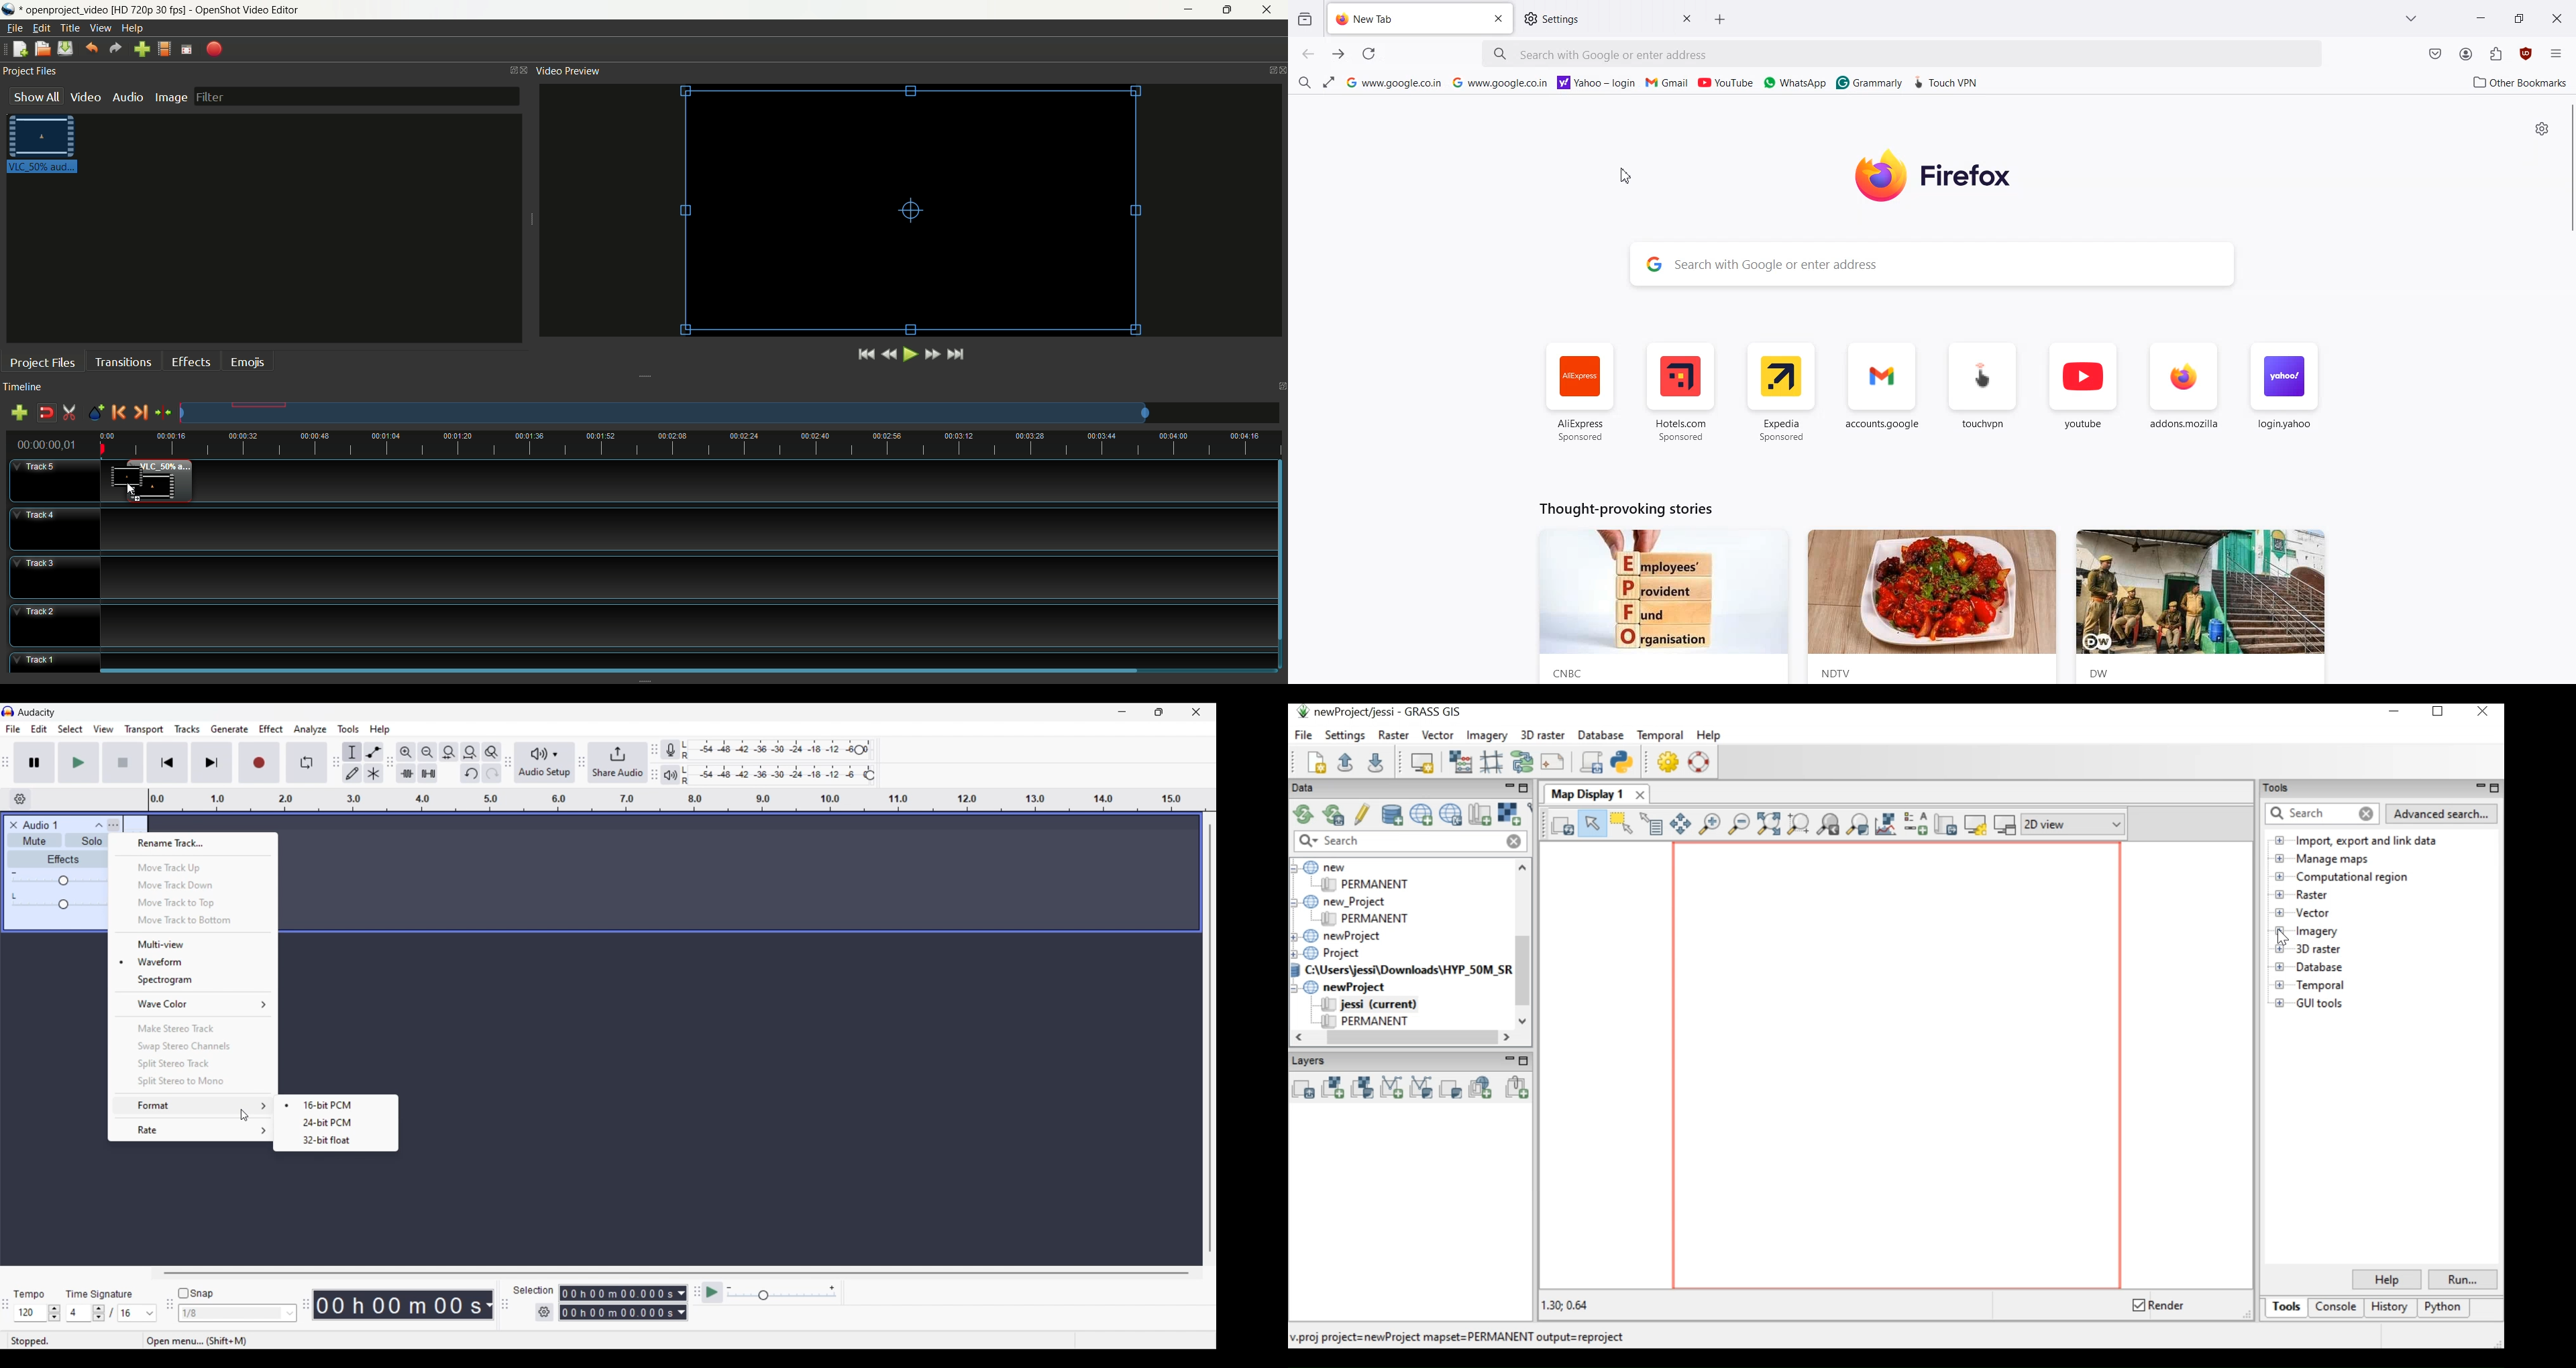 The height and width of the screenshot is (1372, 2576). Describe the element at coordinates (398, 1305) in the screenshot. I see `Shows recorded duration` at that location.